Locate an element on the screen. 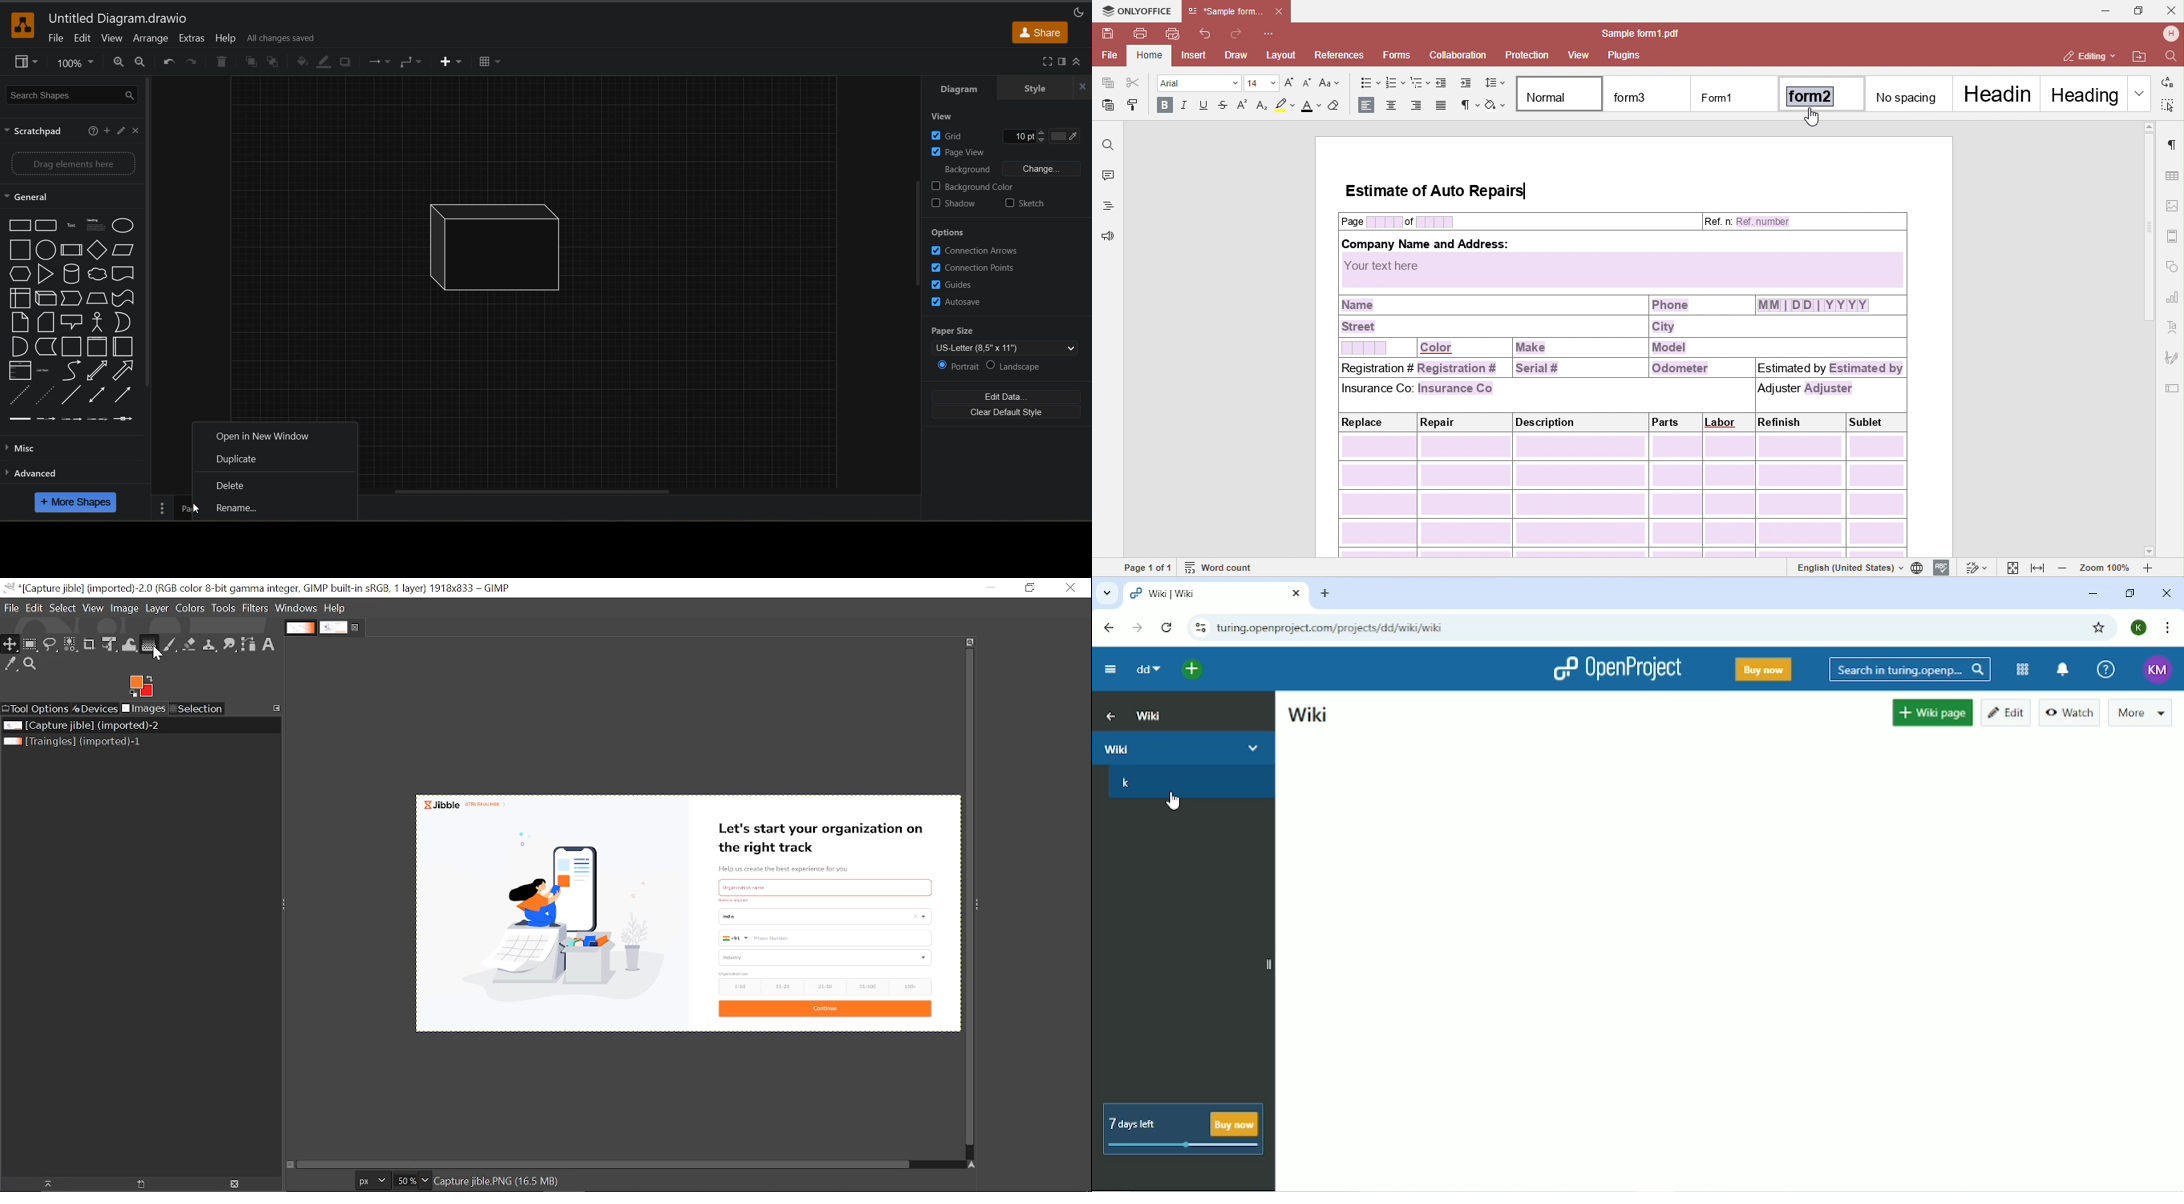 The width and height of the screenshot is (2184, 1204). subscript is located at coordinates (1264, 106).